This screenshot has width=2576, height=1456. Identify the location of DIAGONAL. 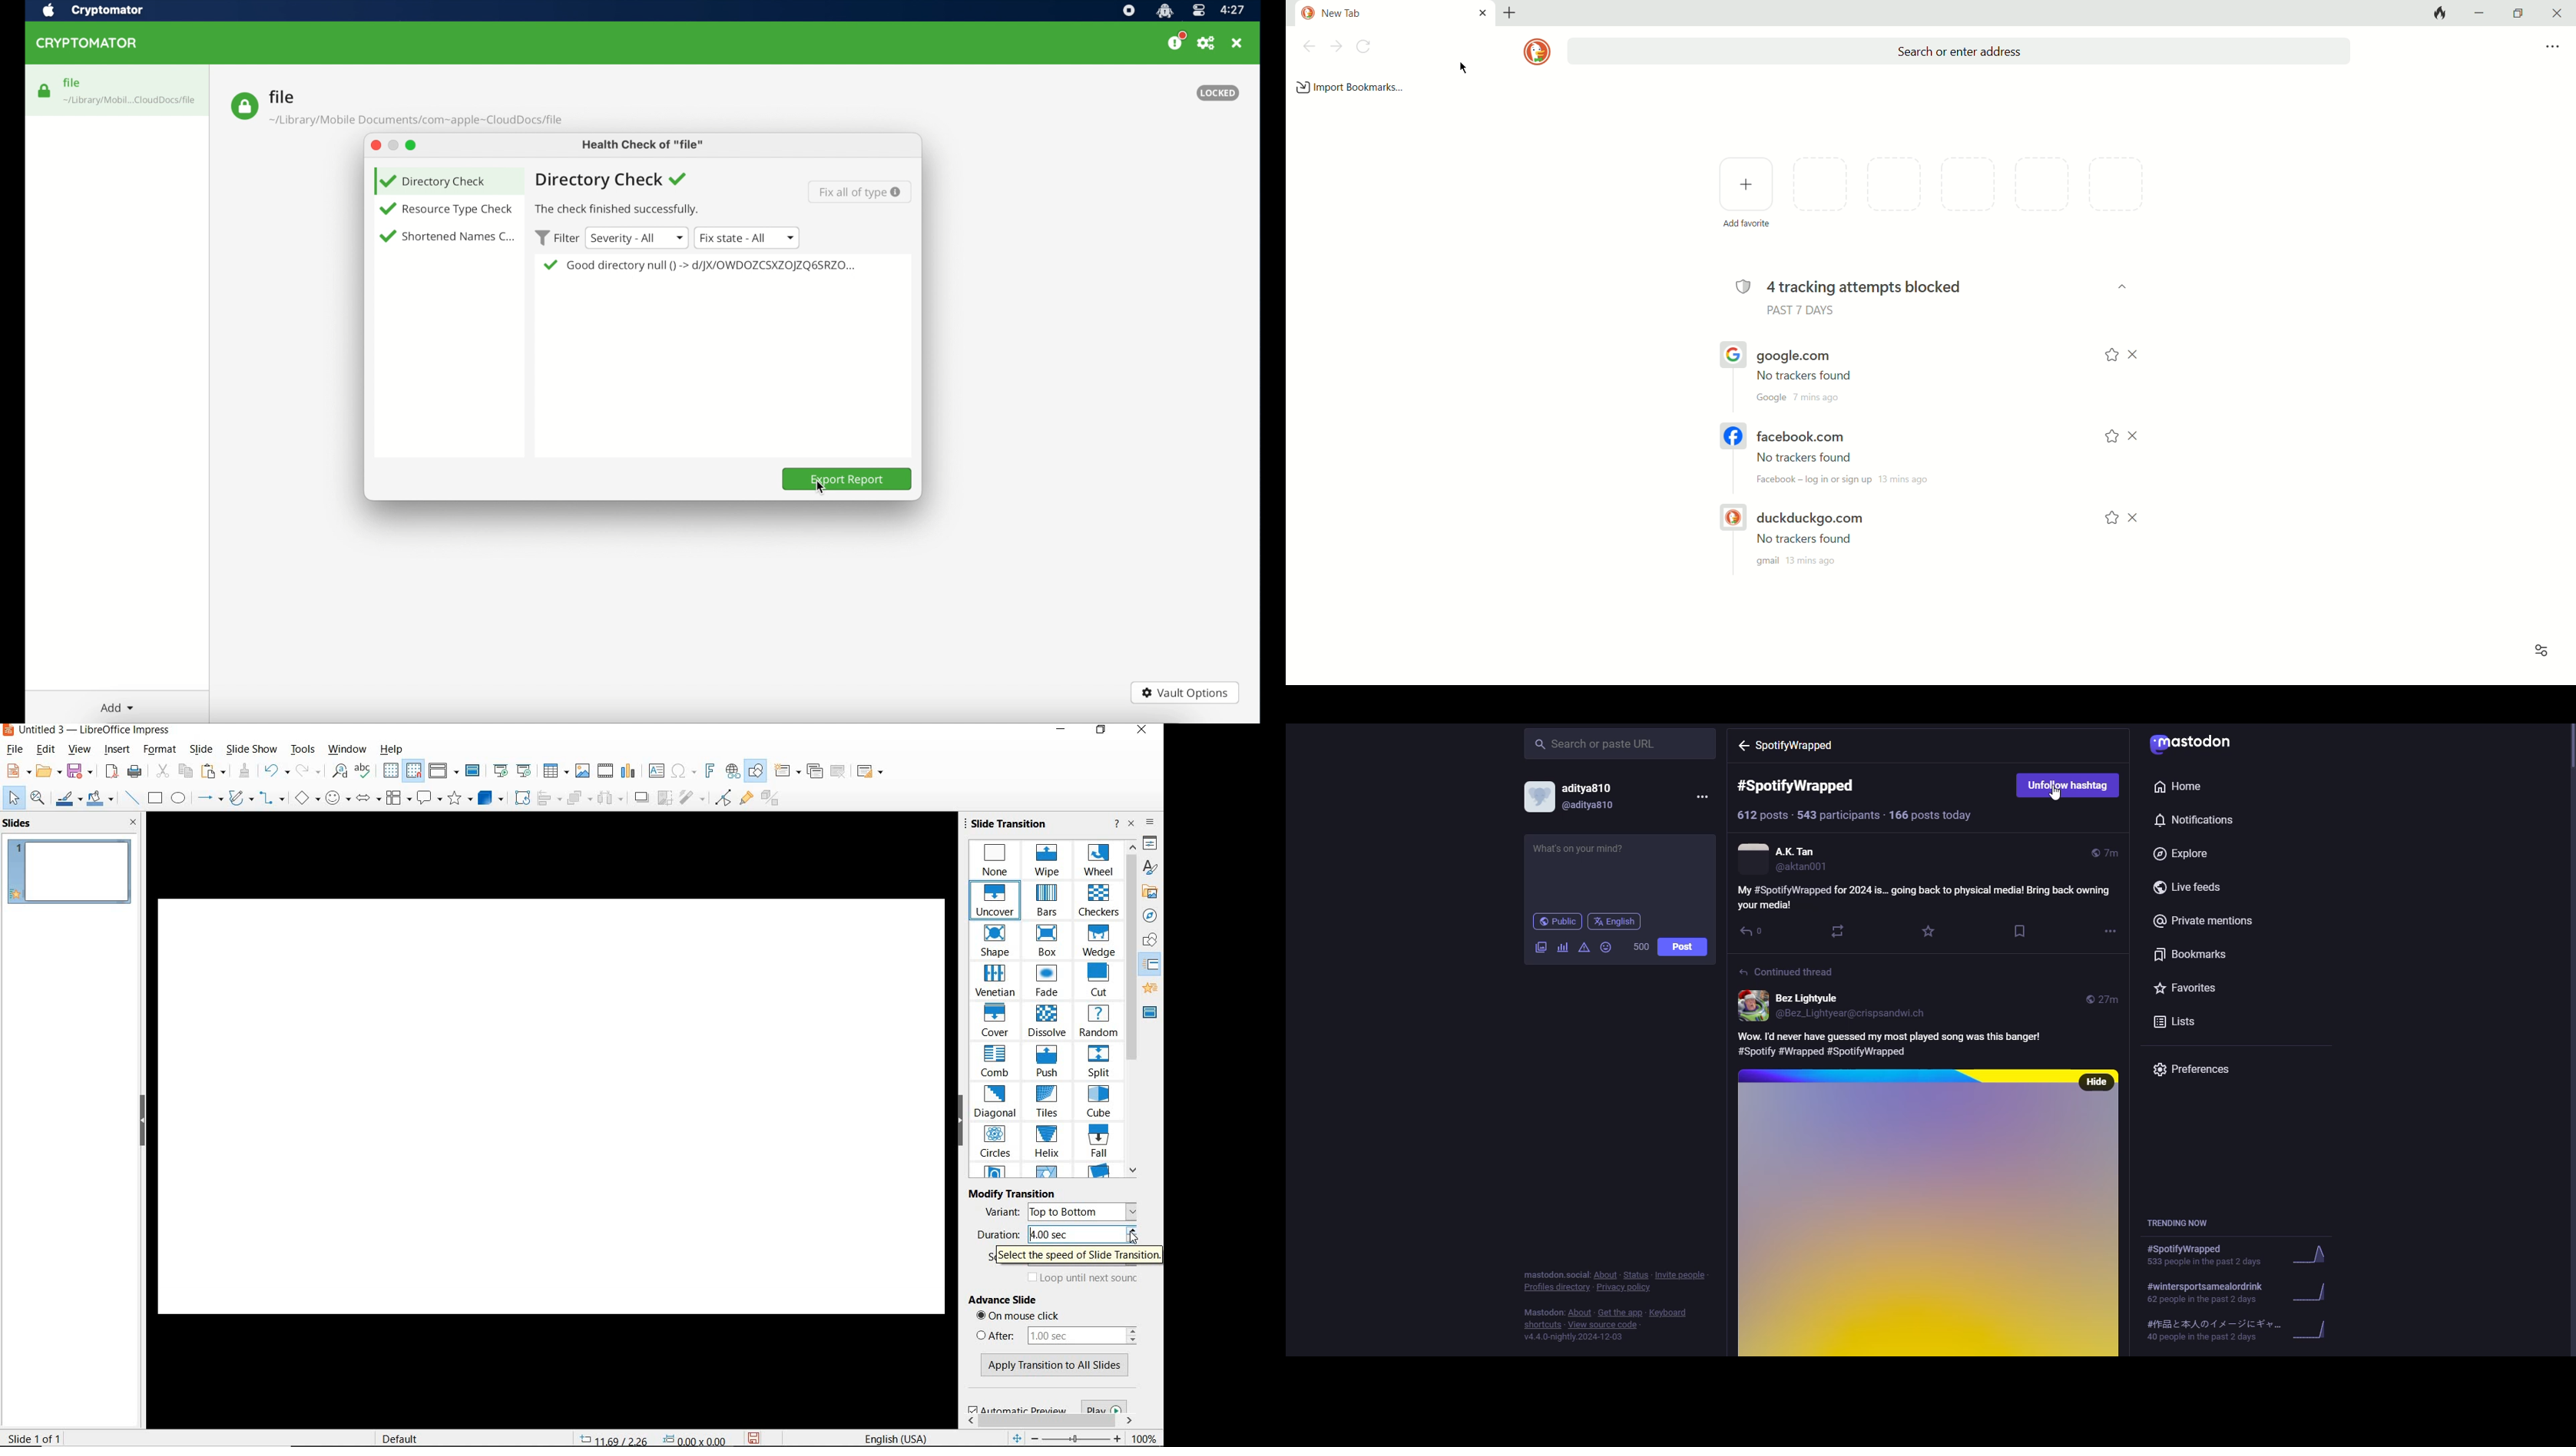
(997, 1102).